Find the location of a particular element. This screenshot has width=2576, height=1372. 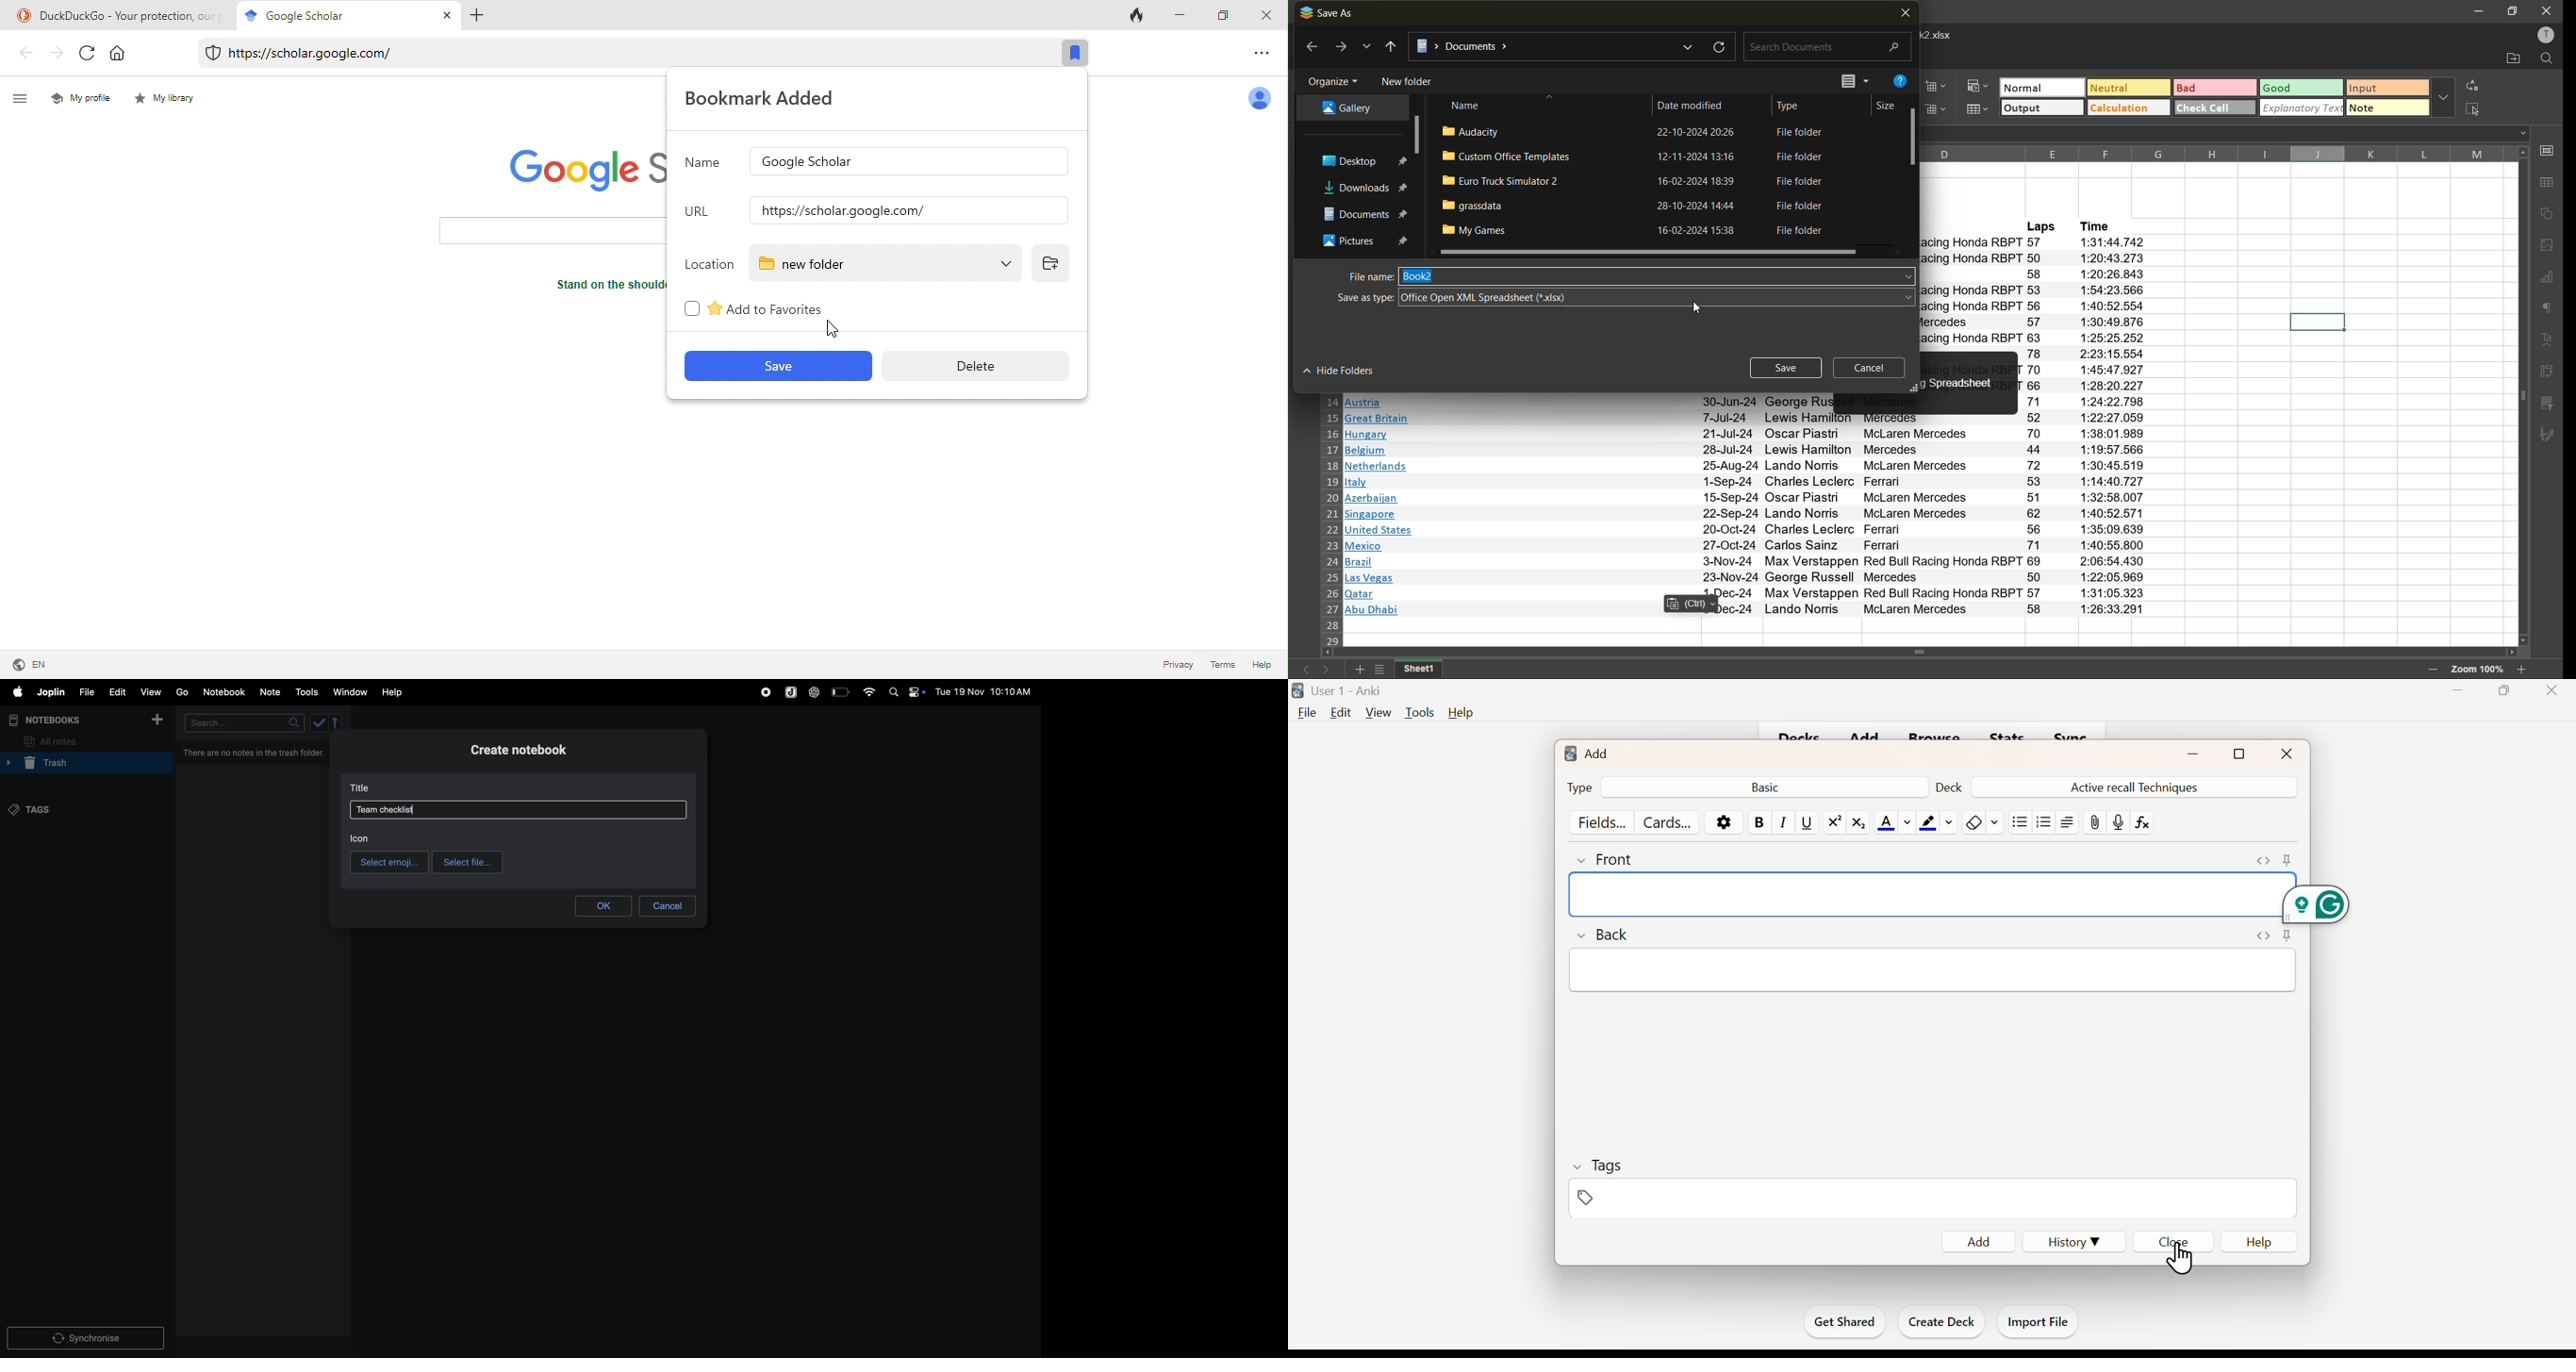

icon is located at coordinates (361, 838).